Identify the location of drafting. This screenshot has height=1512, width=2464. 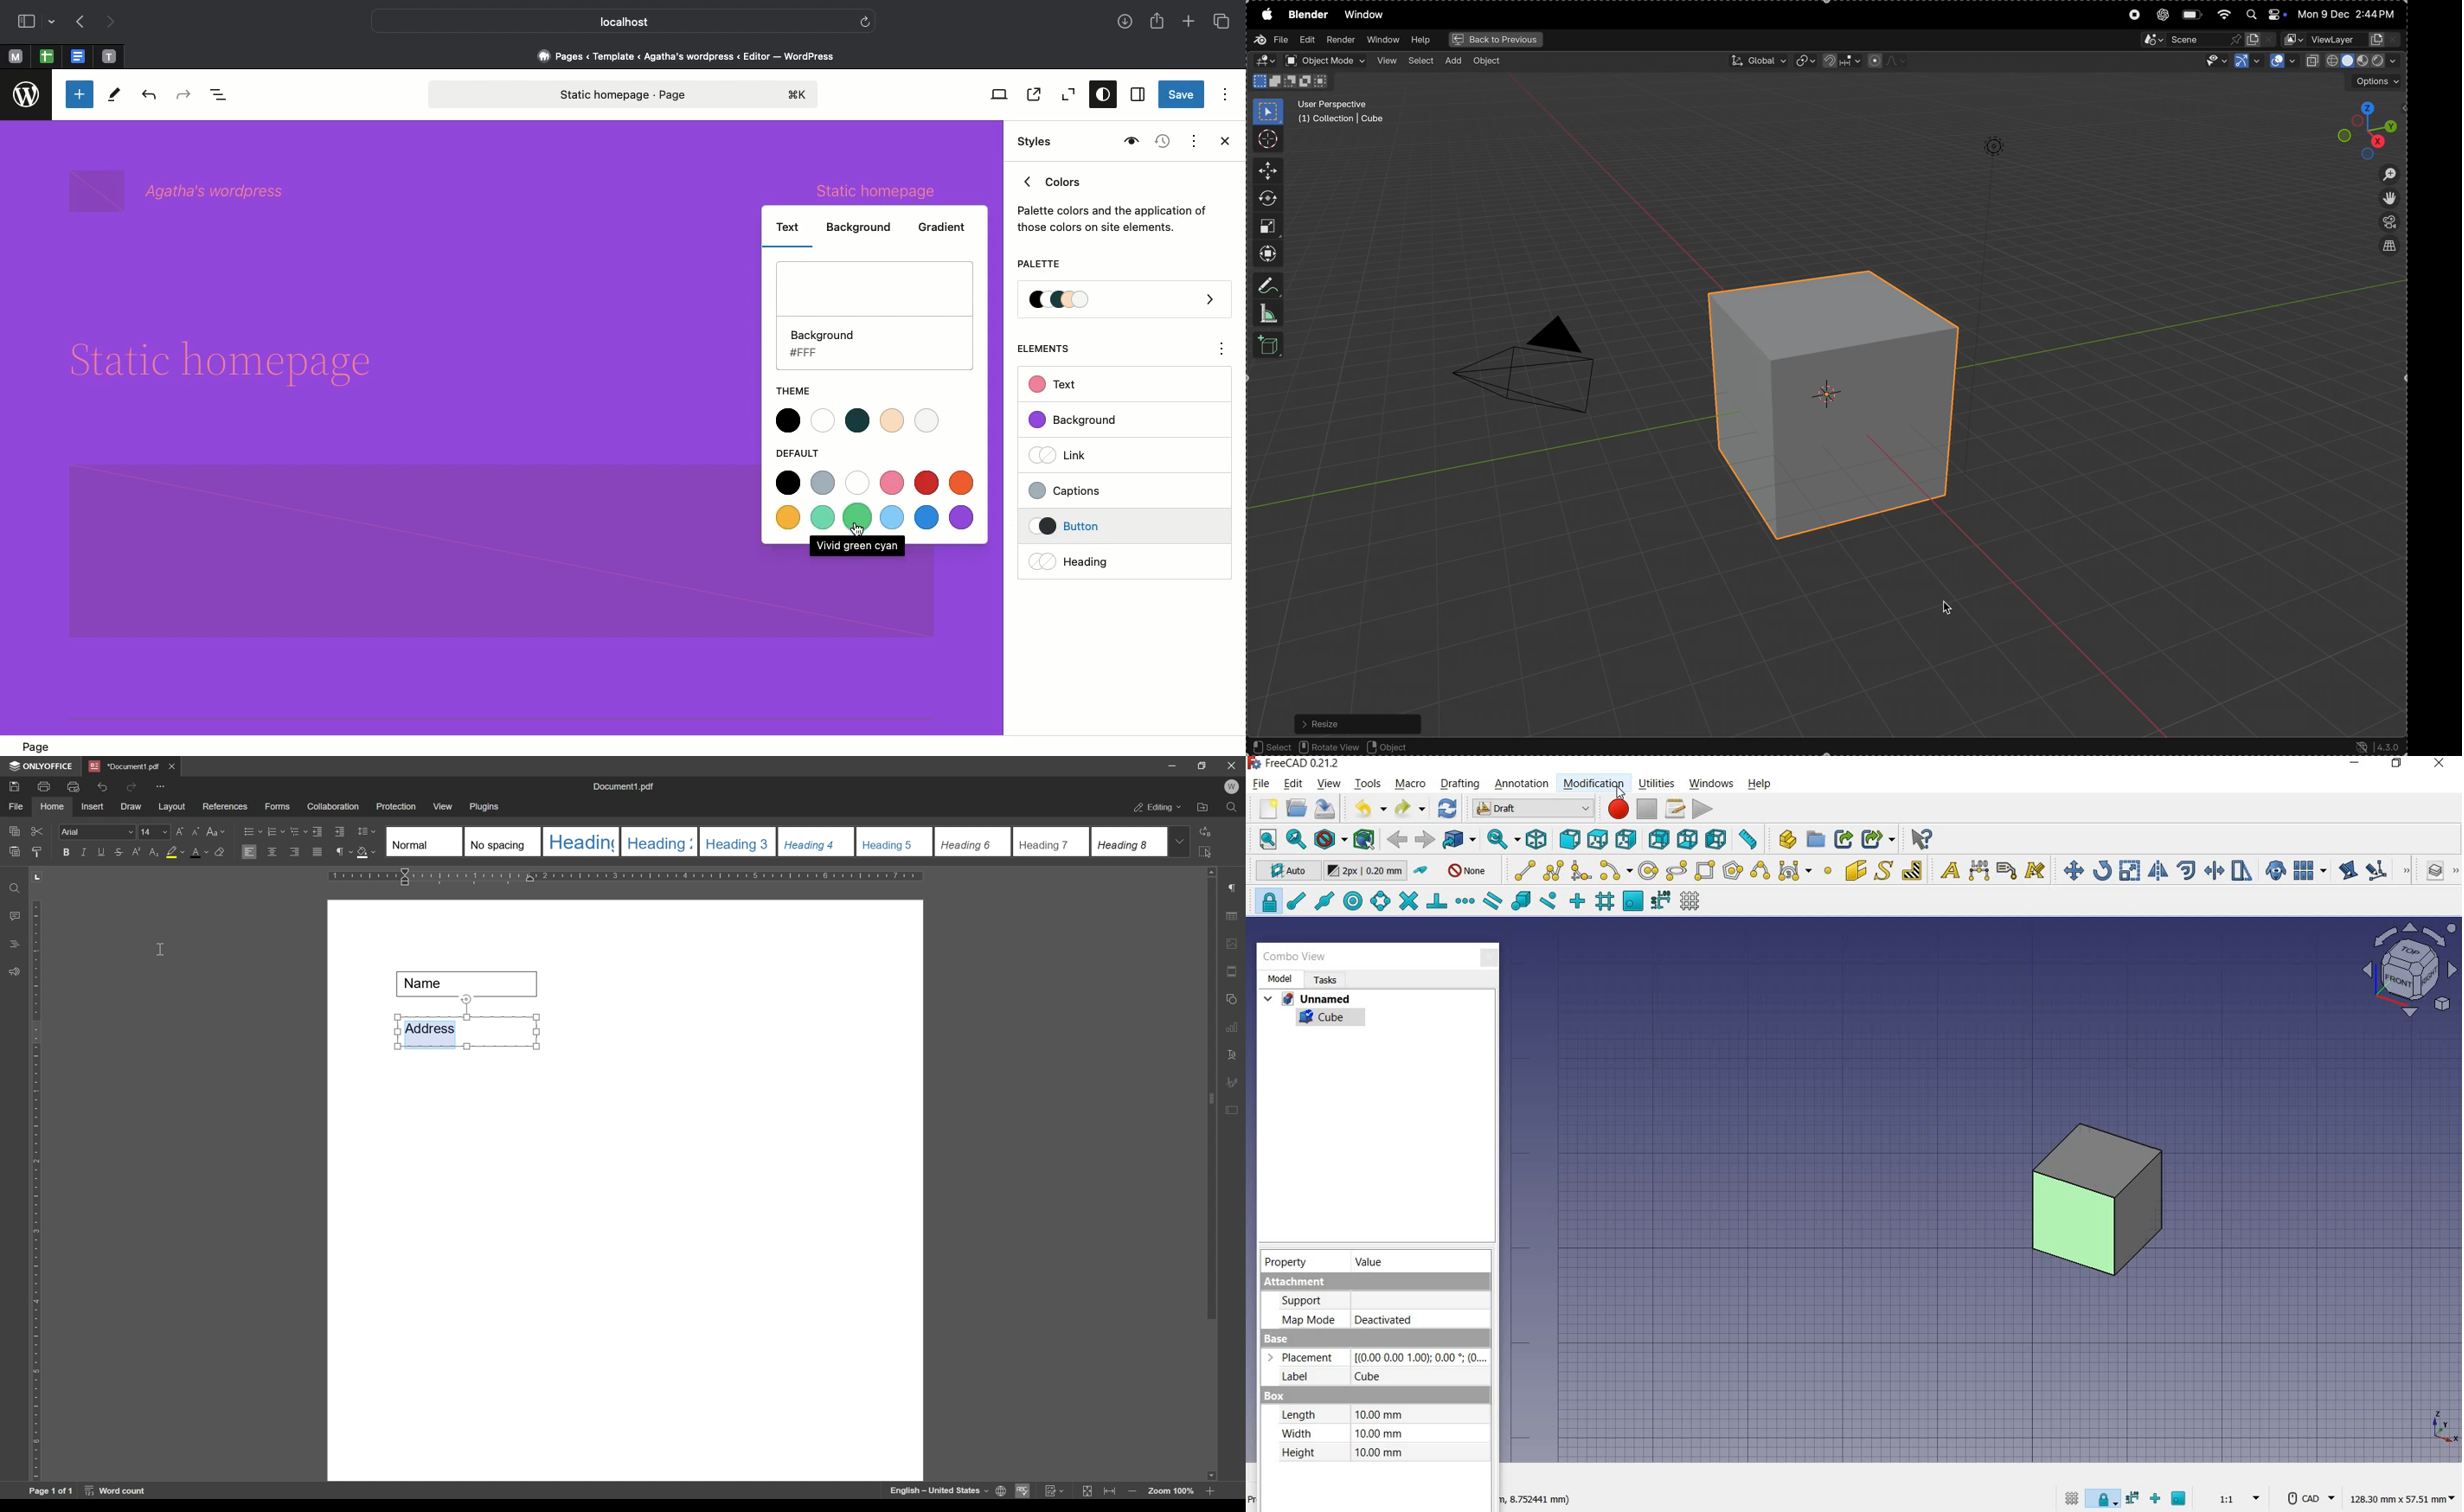
(1460, 784).